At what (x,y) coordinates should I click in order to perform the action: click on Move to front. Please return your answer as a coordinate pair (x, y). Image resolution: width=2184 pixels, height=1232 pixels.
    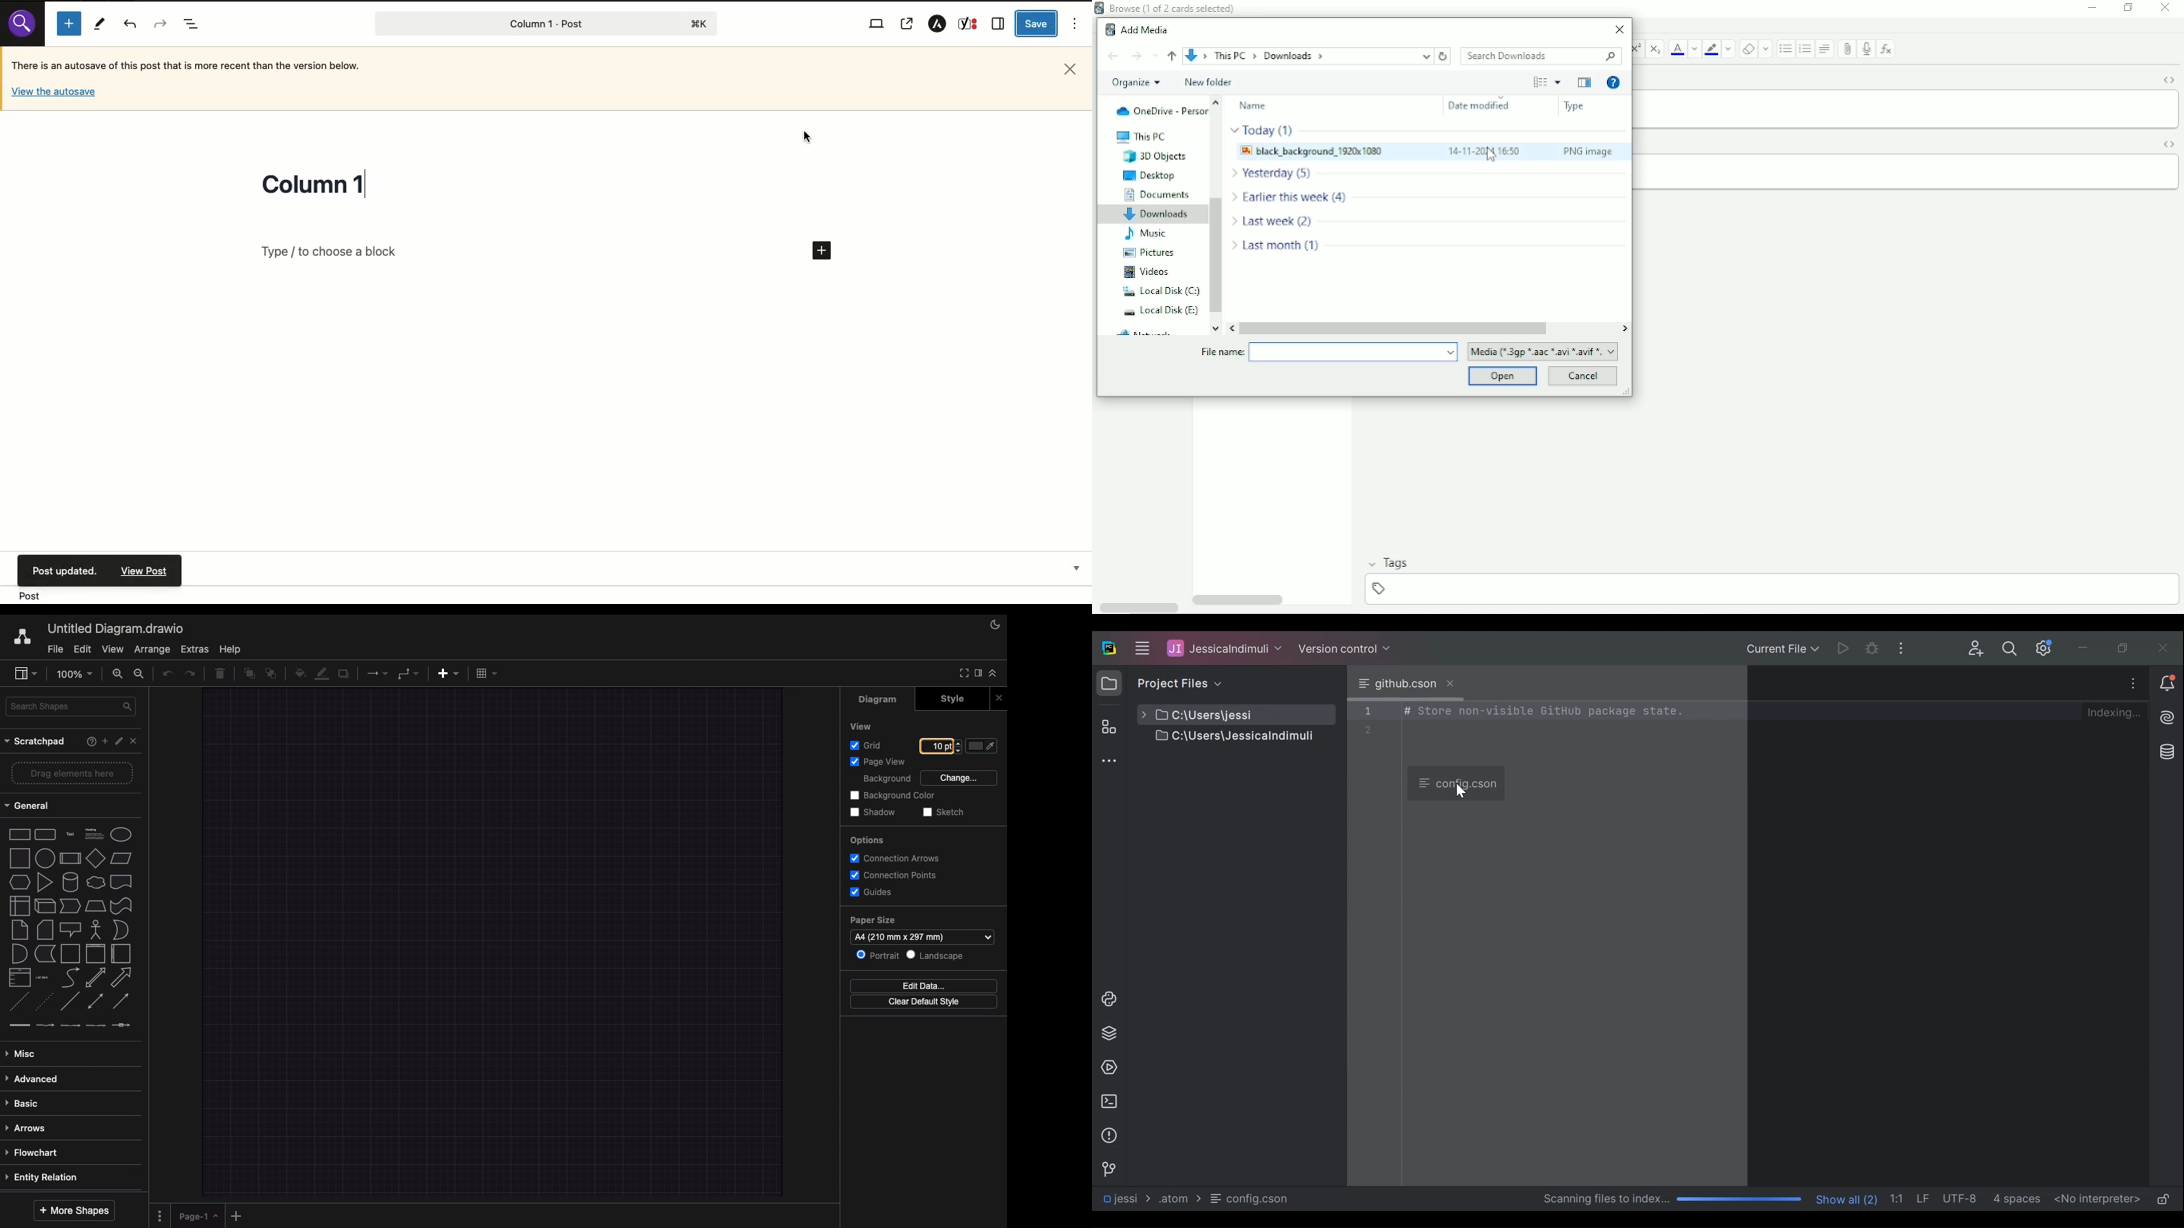
    Looking at the image, I should click on (247, 676).